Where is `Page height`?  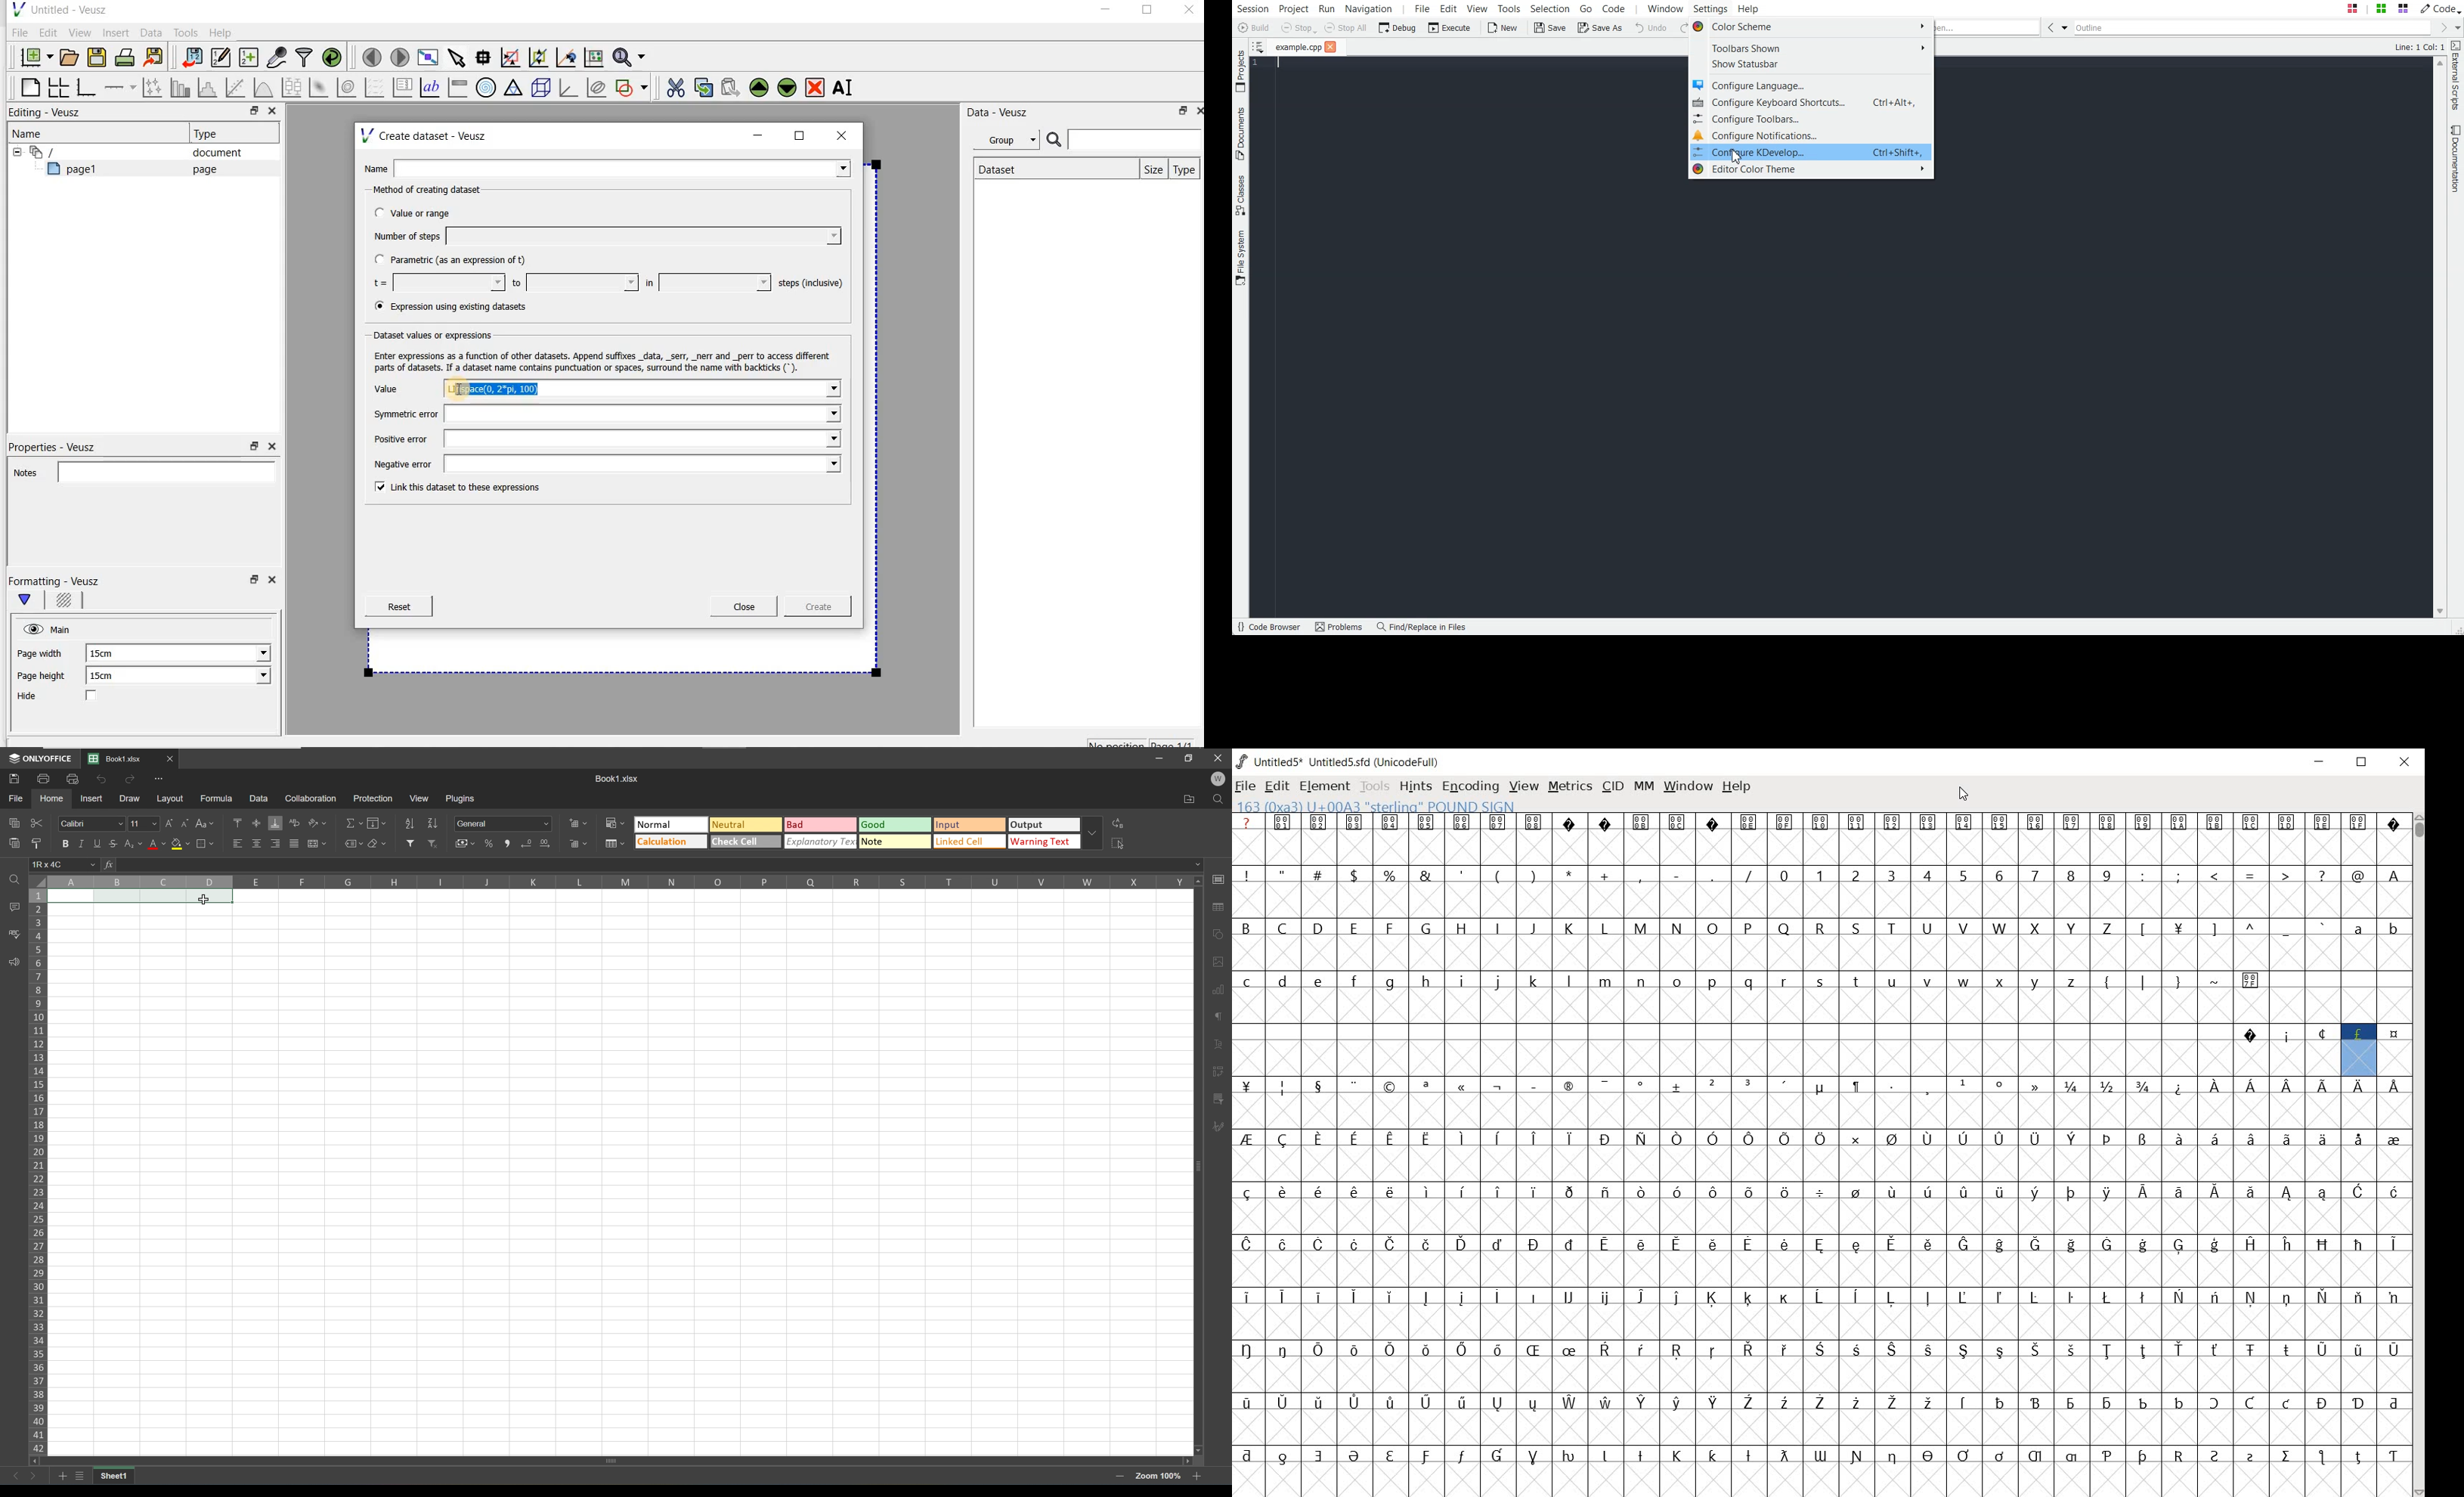
Page height is located at coordinates (46, 678).